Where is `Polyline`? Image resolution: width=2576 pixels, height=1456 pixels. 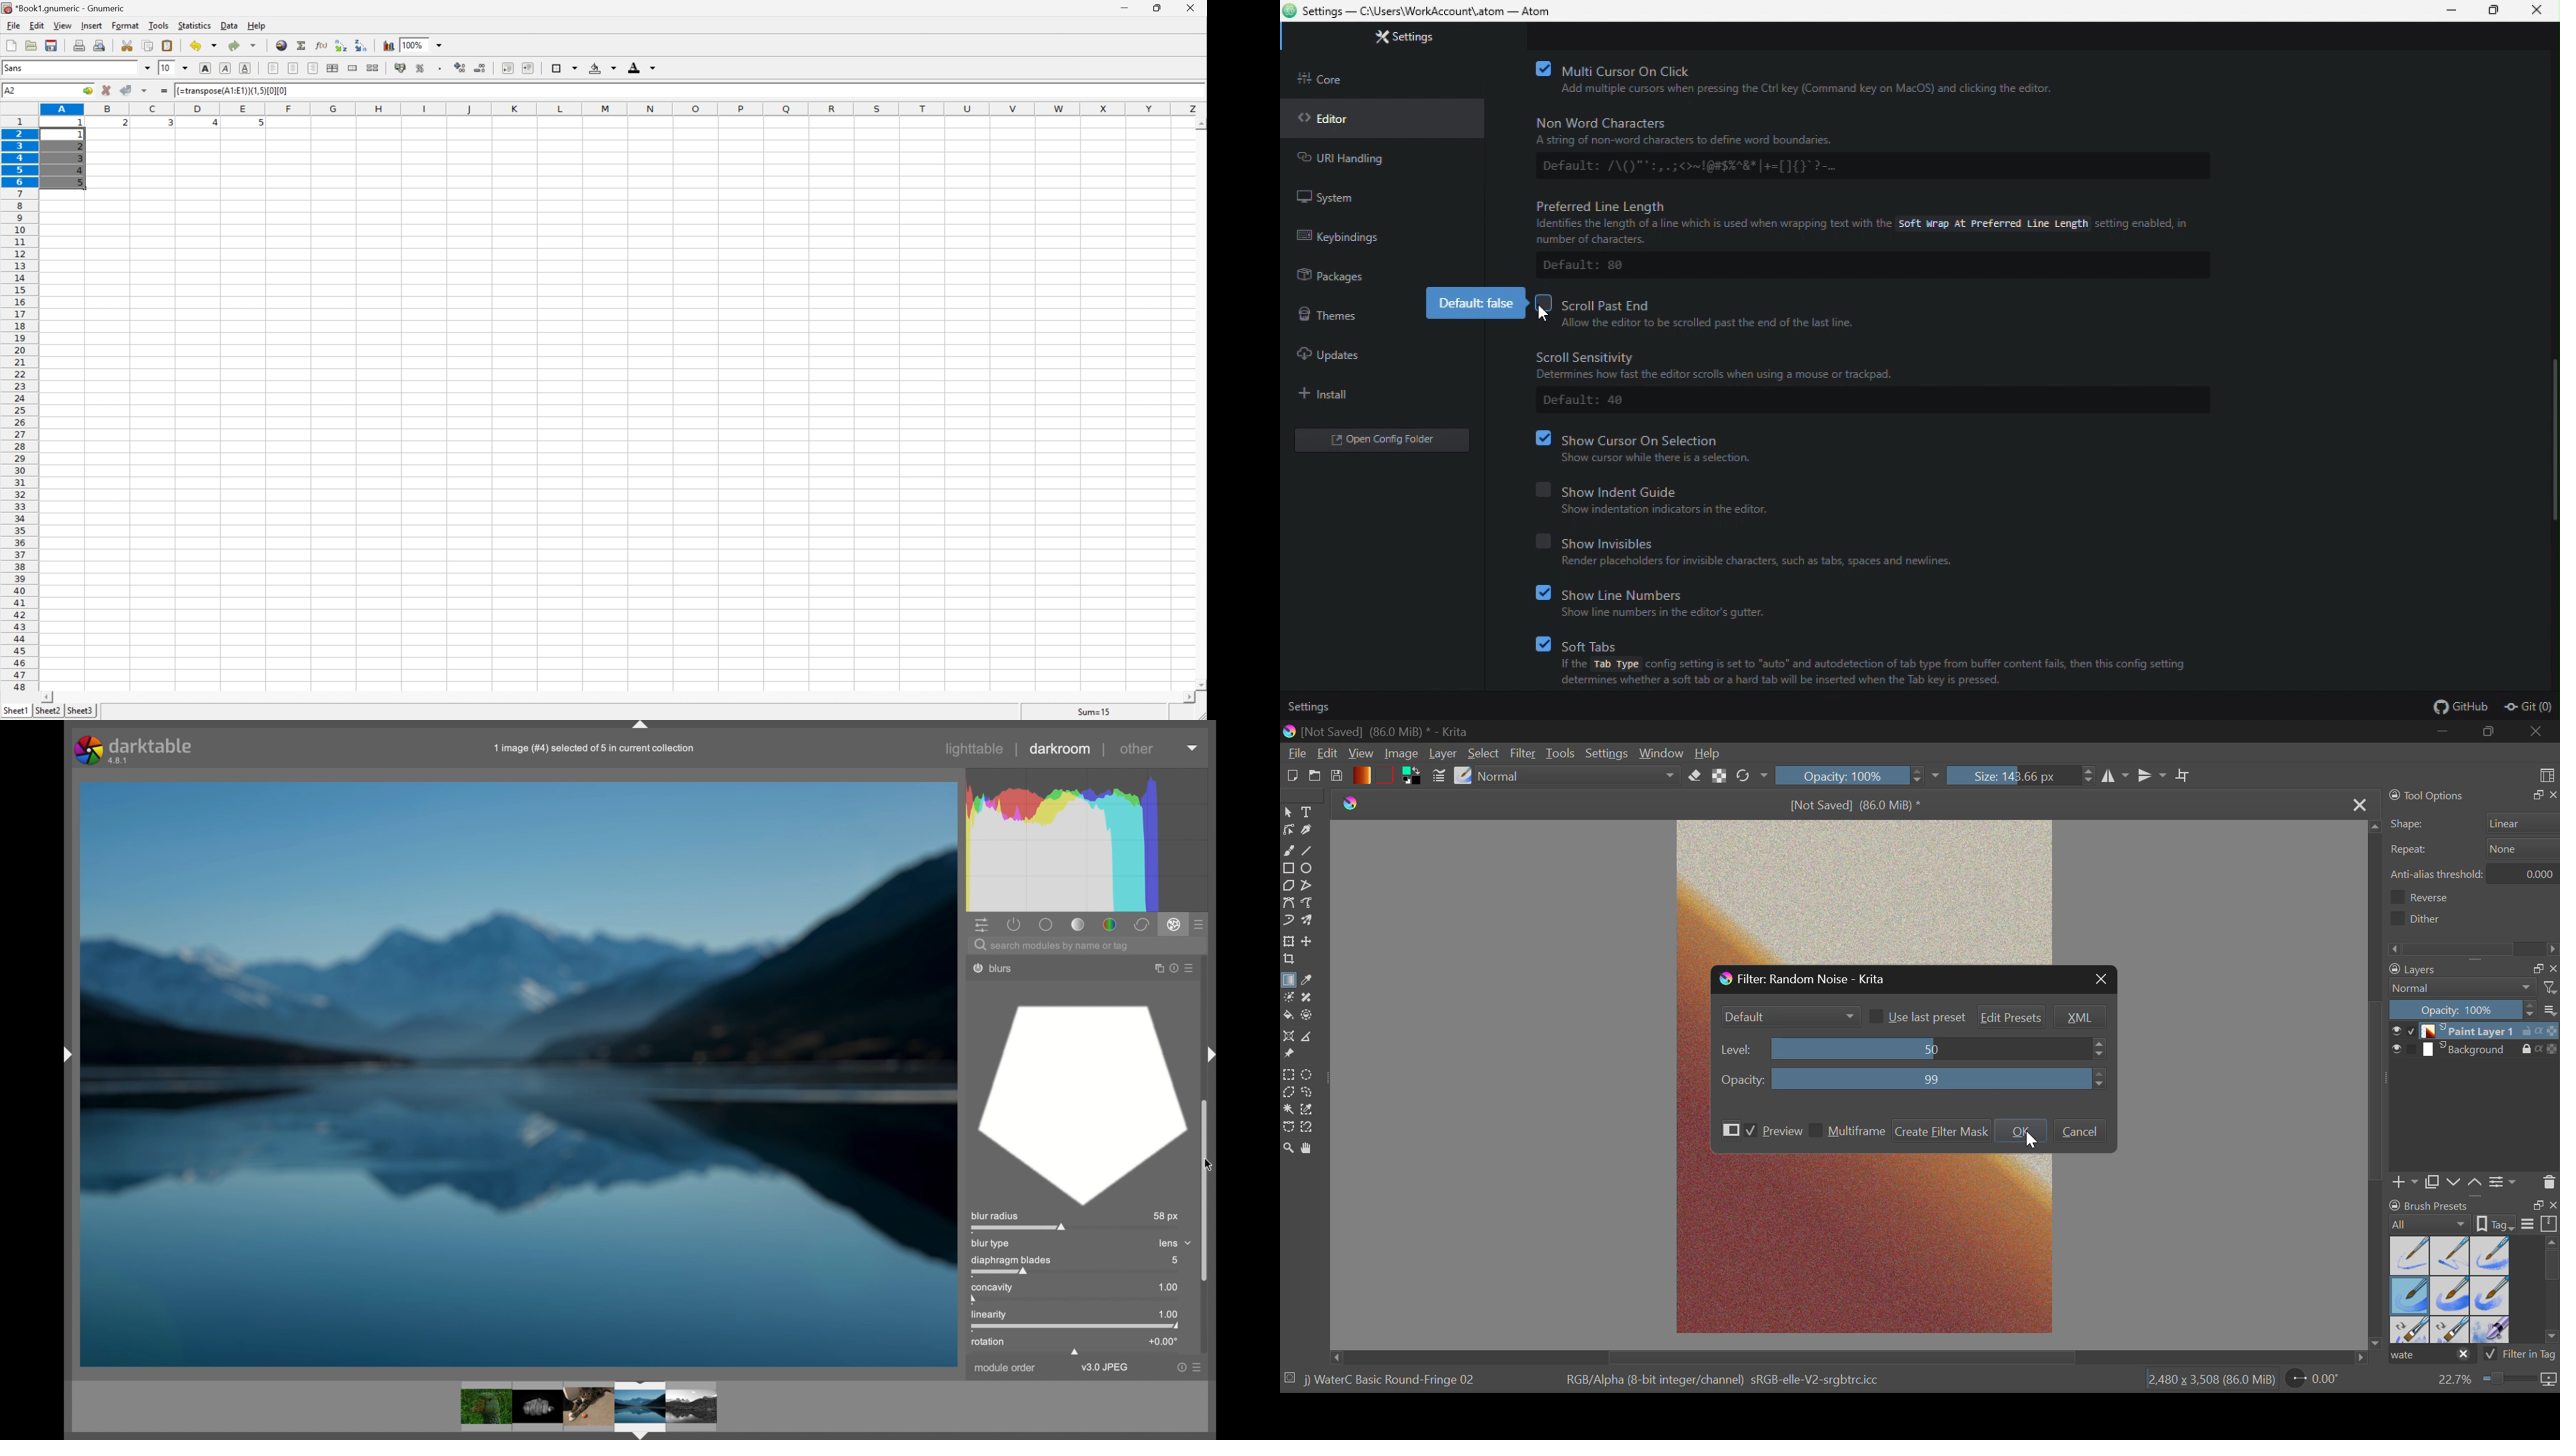 Polyline is located at coordinates (1309, 886).